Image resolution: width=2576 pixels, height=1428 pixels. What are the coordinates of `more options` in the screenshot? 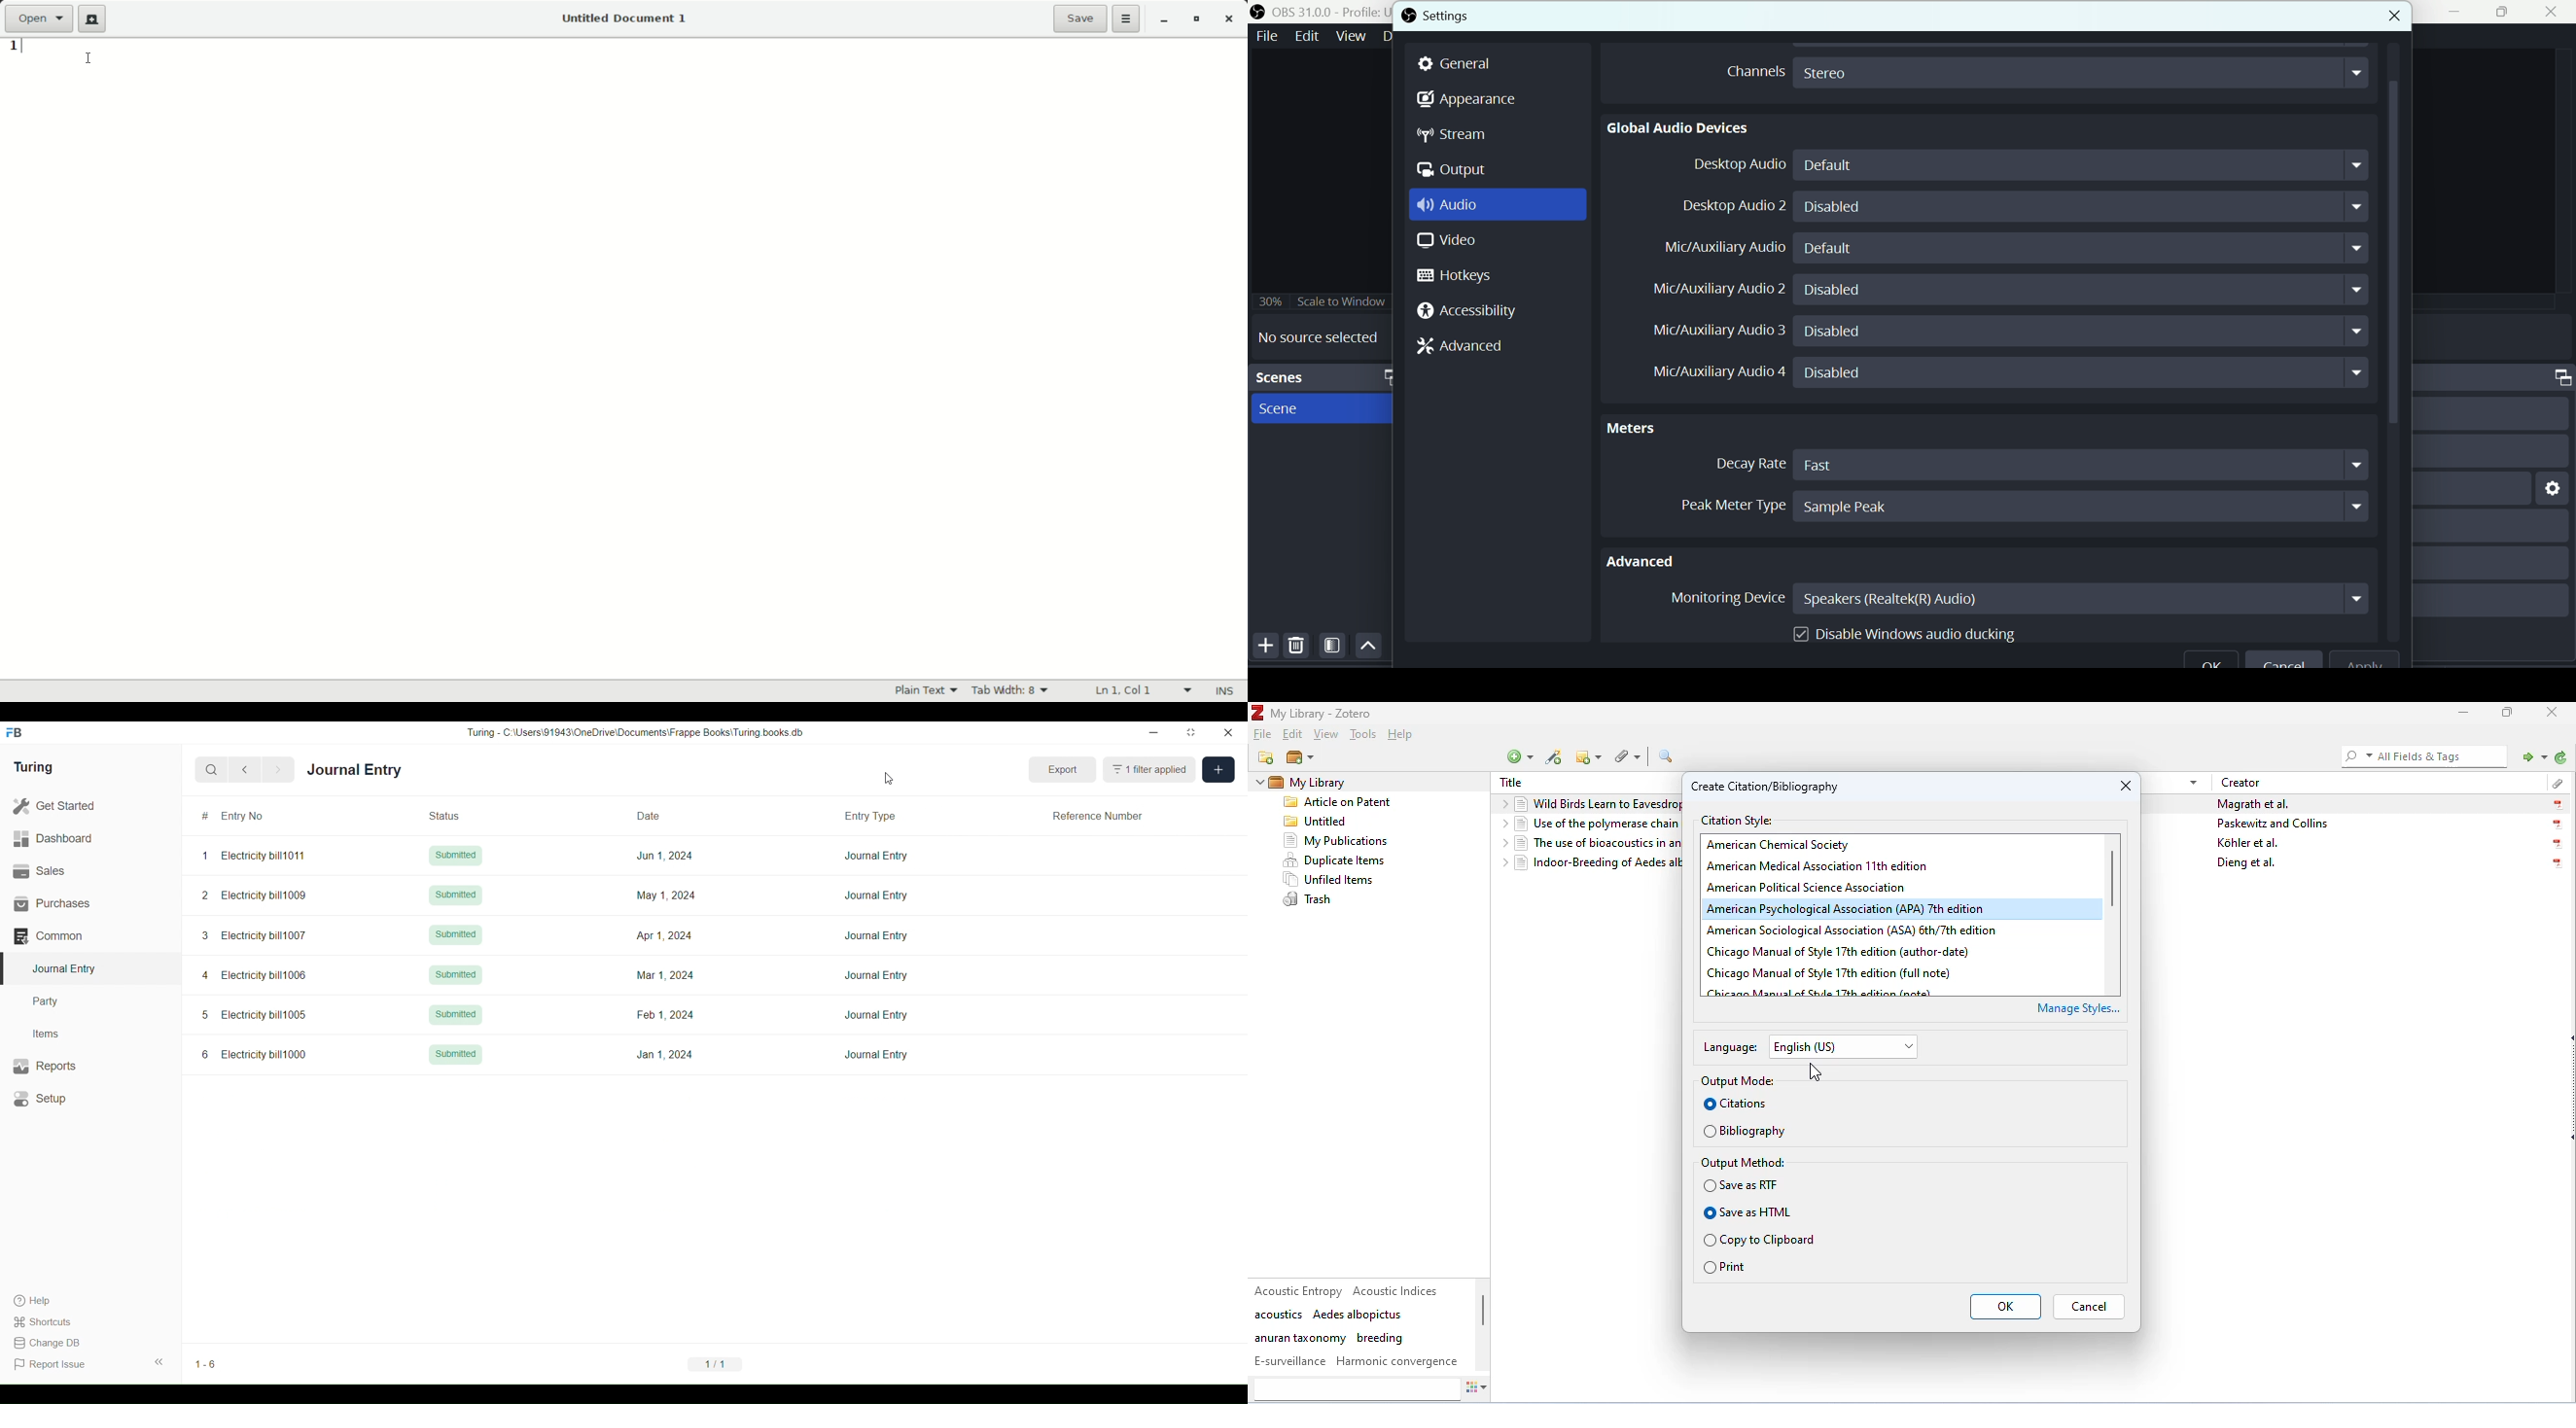 It's located at (1127, 19).